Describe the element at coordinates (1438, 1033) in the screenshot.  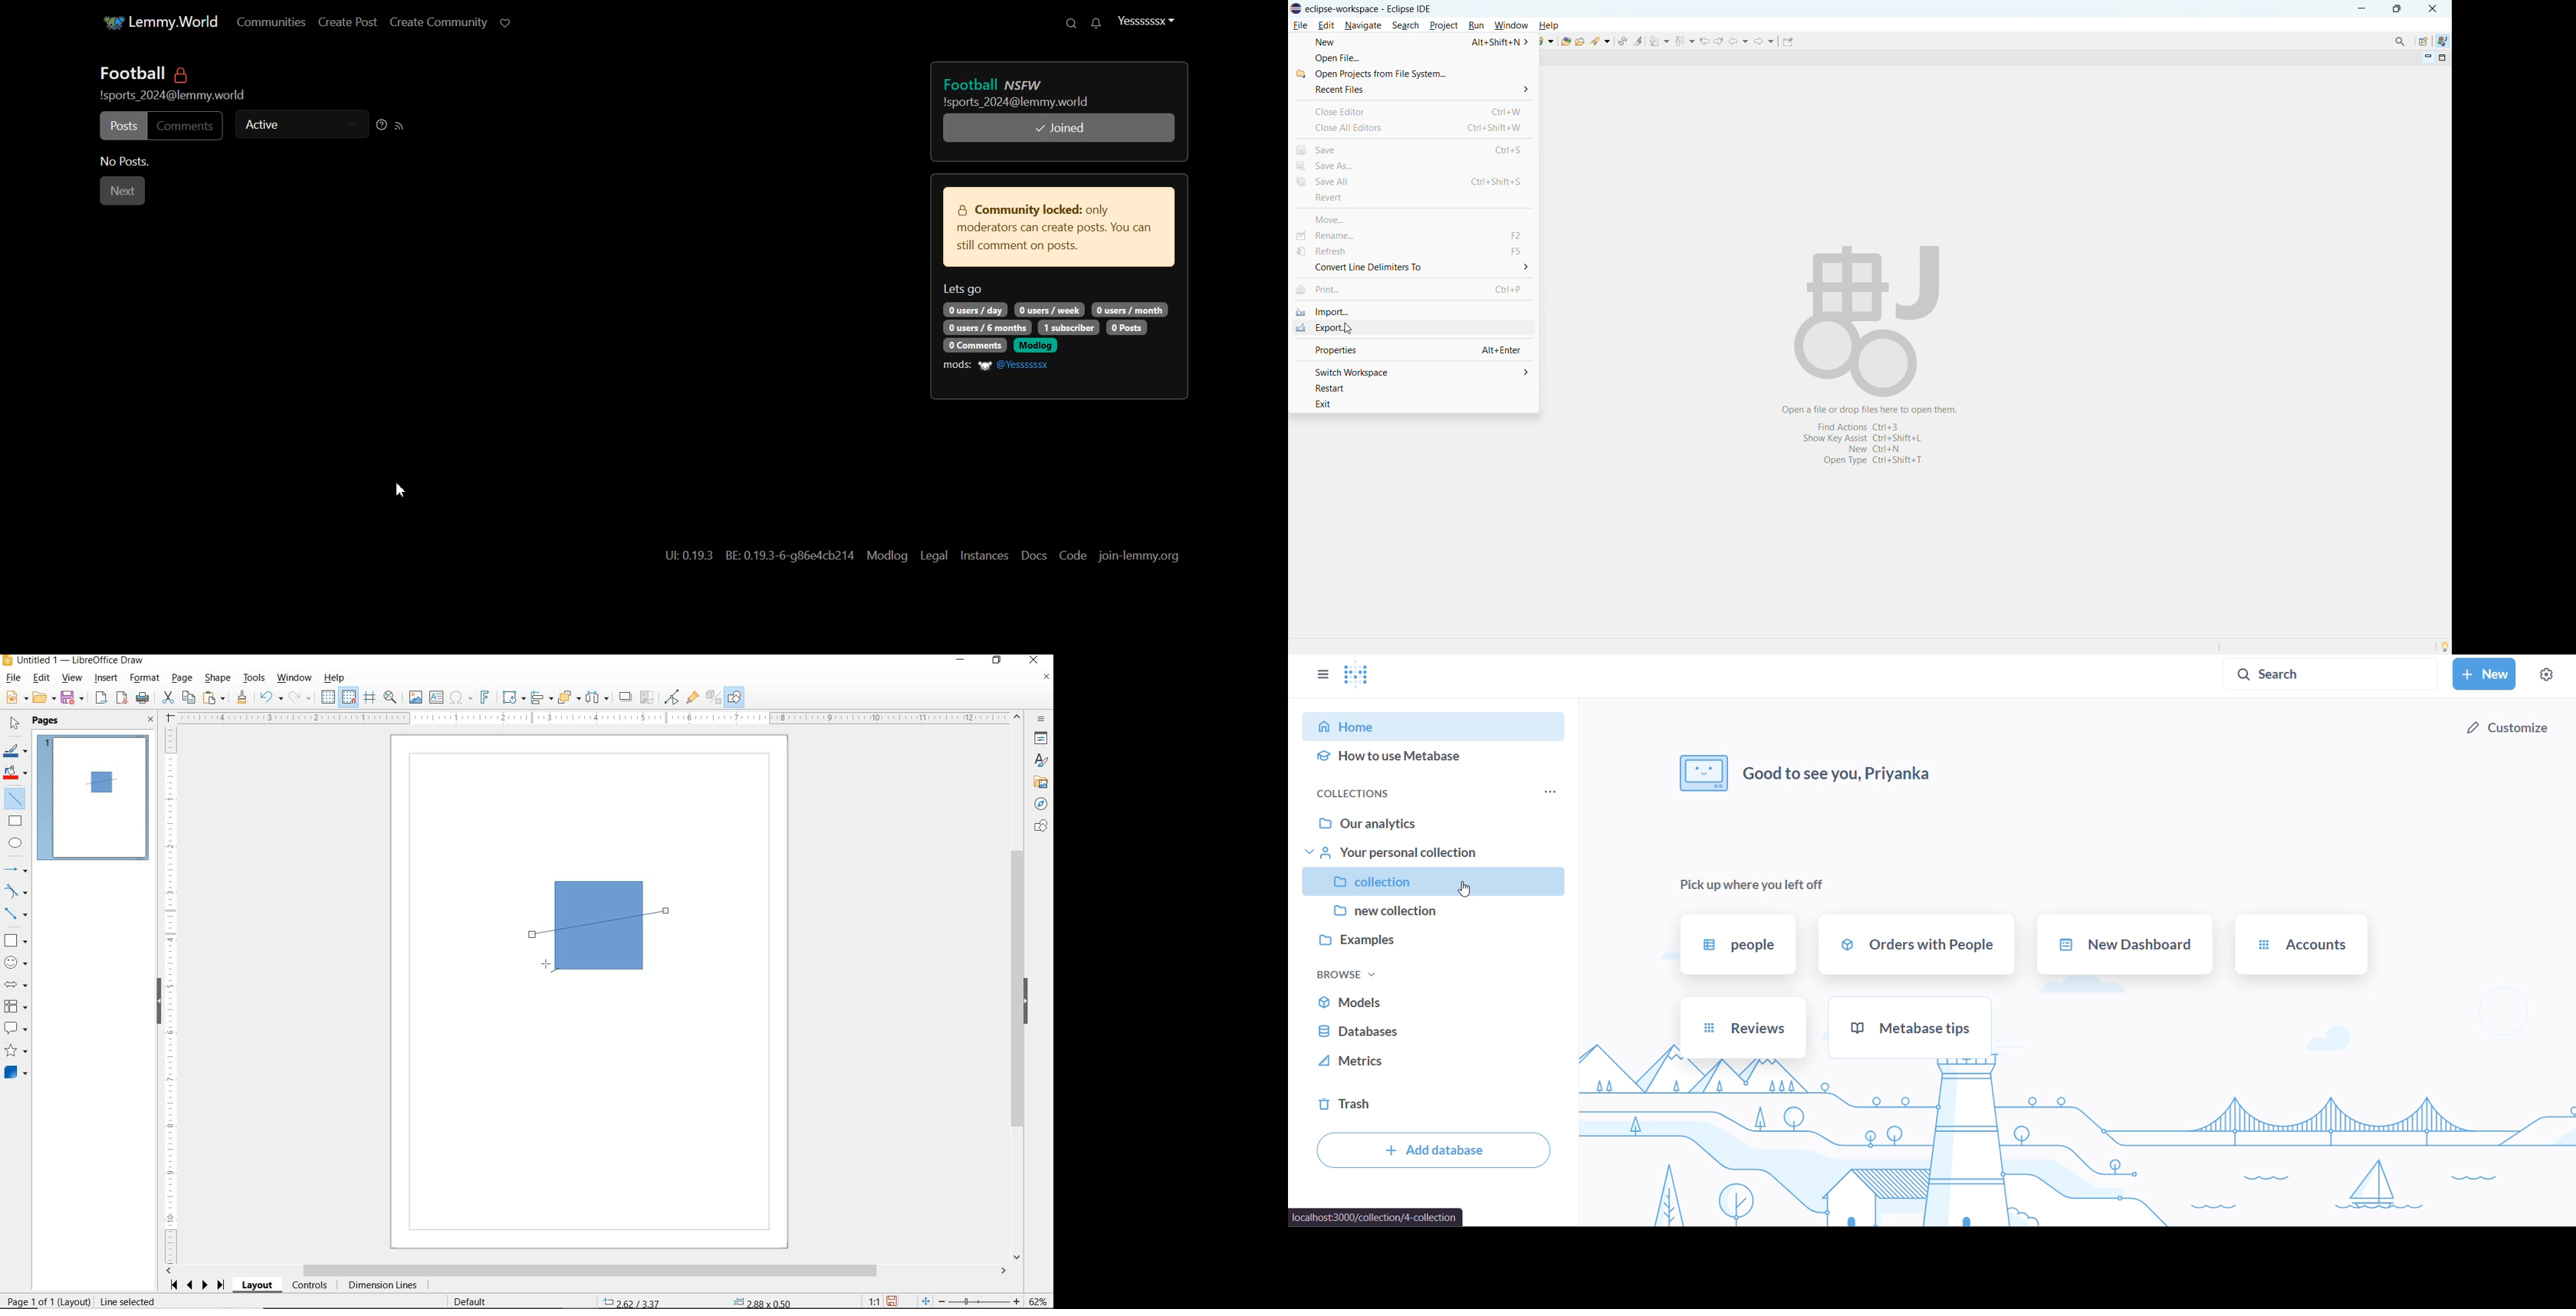
I see `database` at that location.